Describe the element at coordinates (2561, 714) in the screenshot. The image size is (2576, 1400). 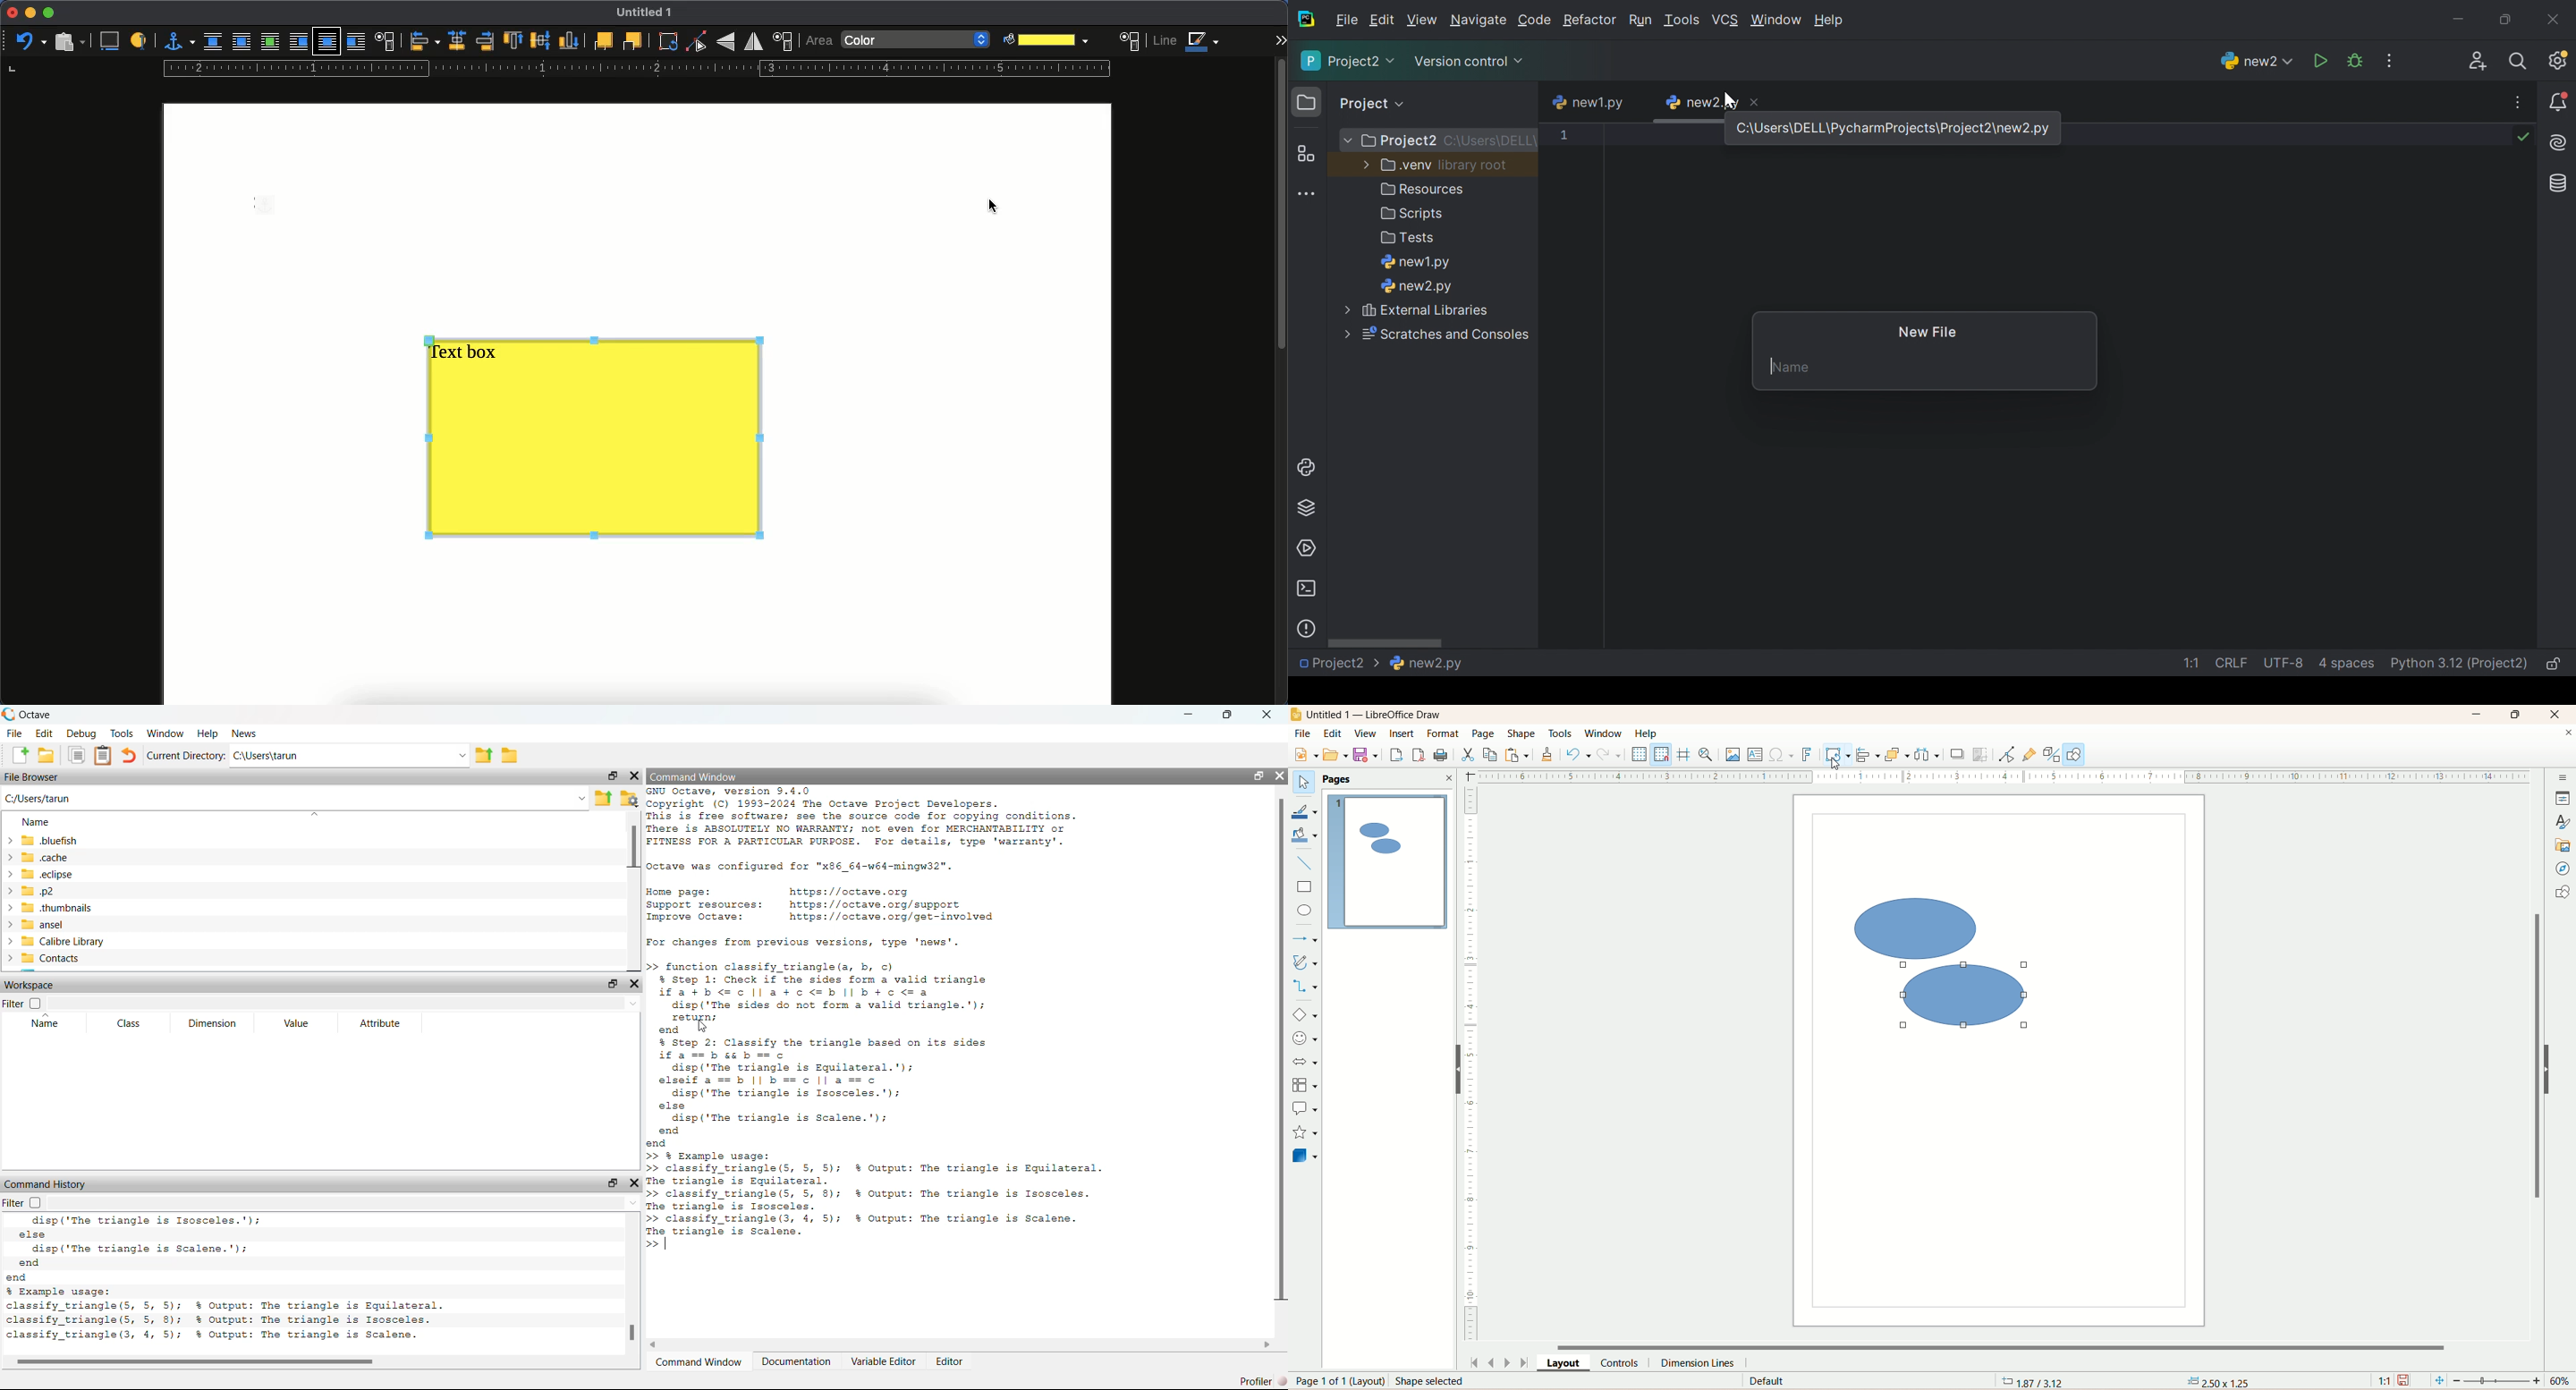
I see `close` at that location.